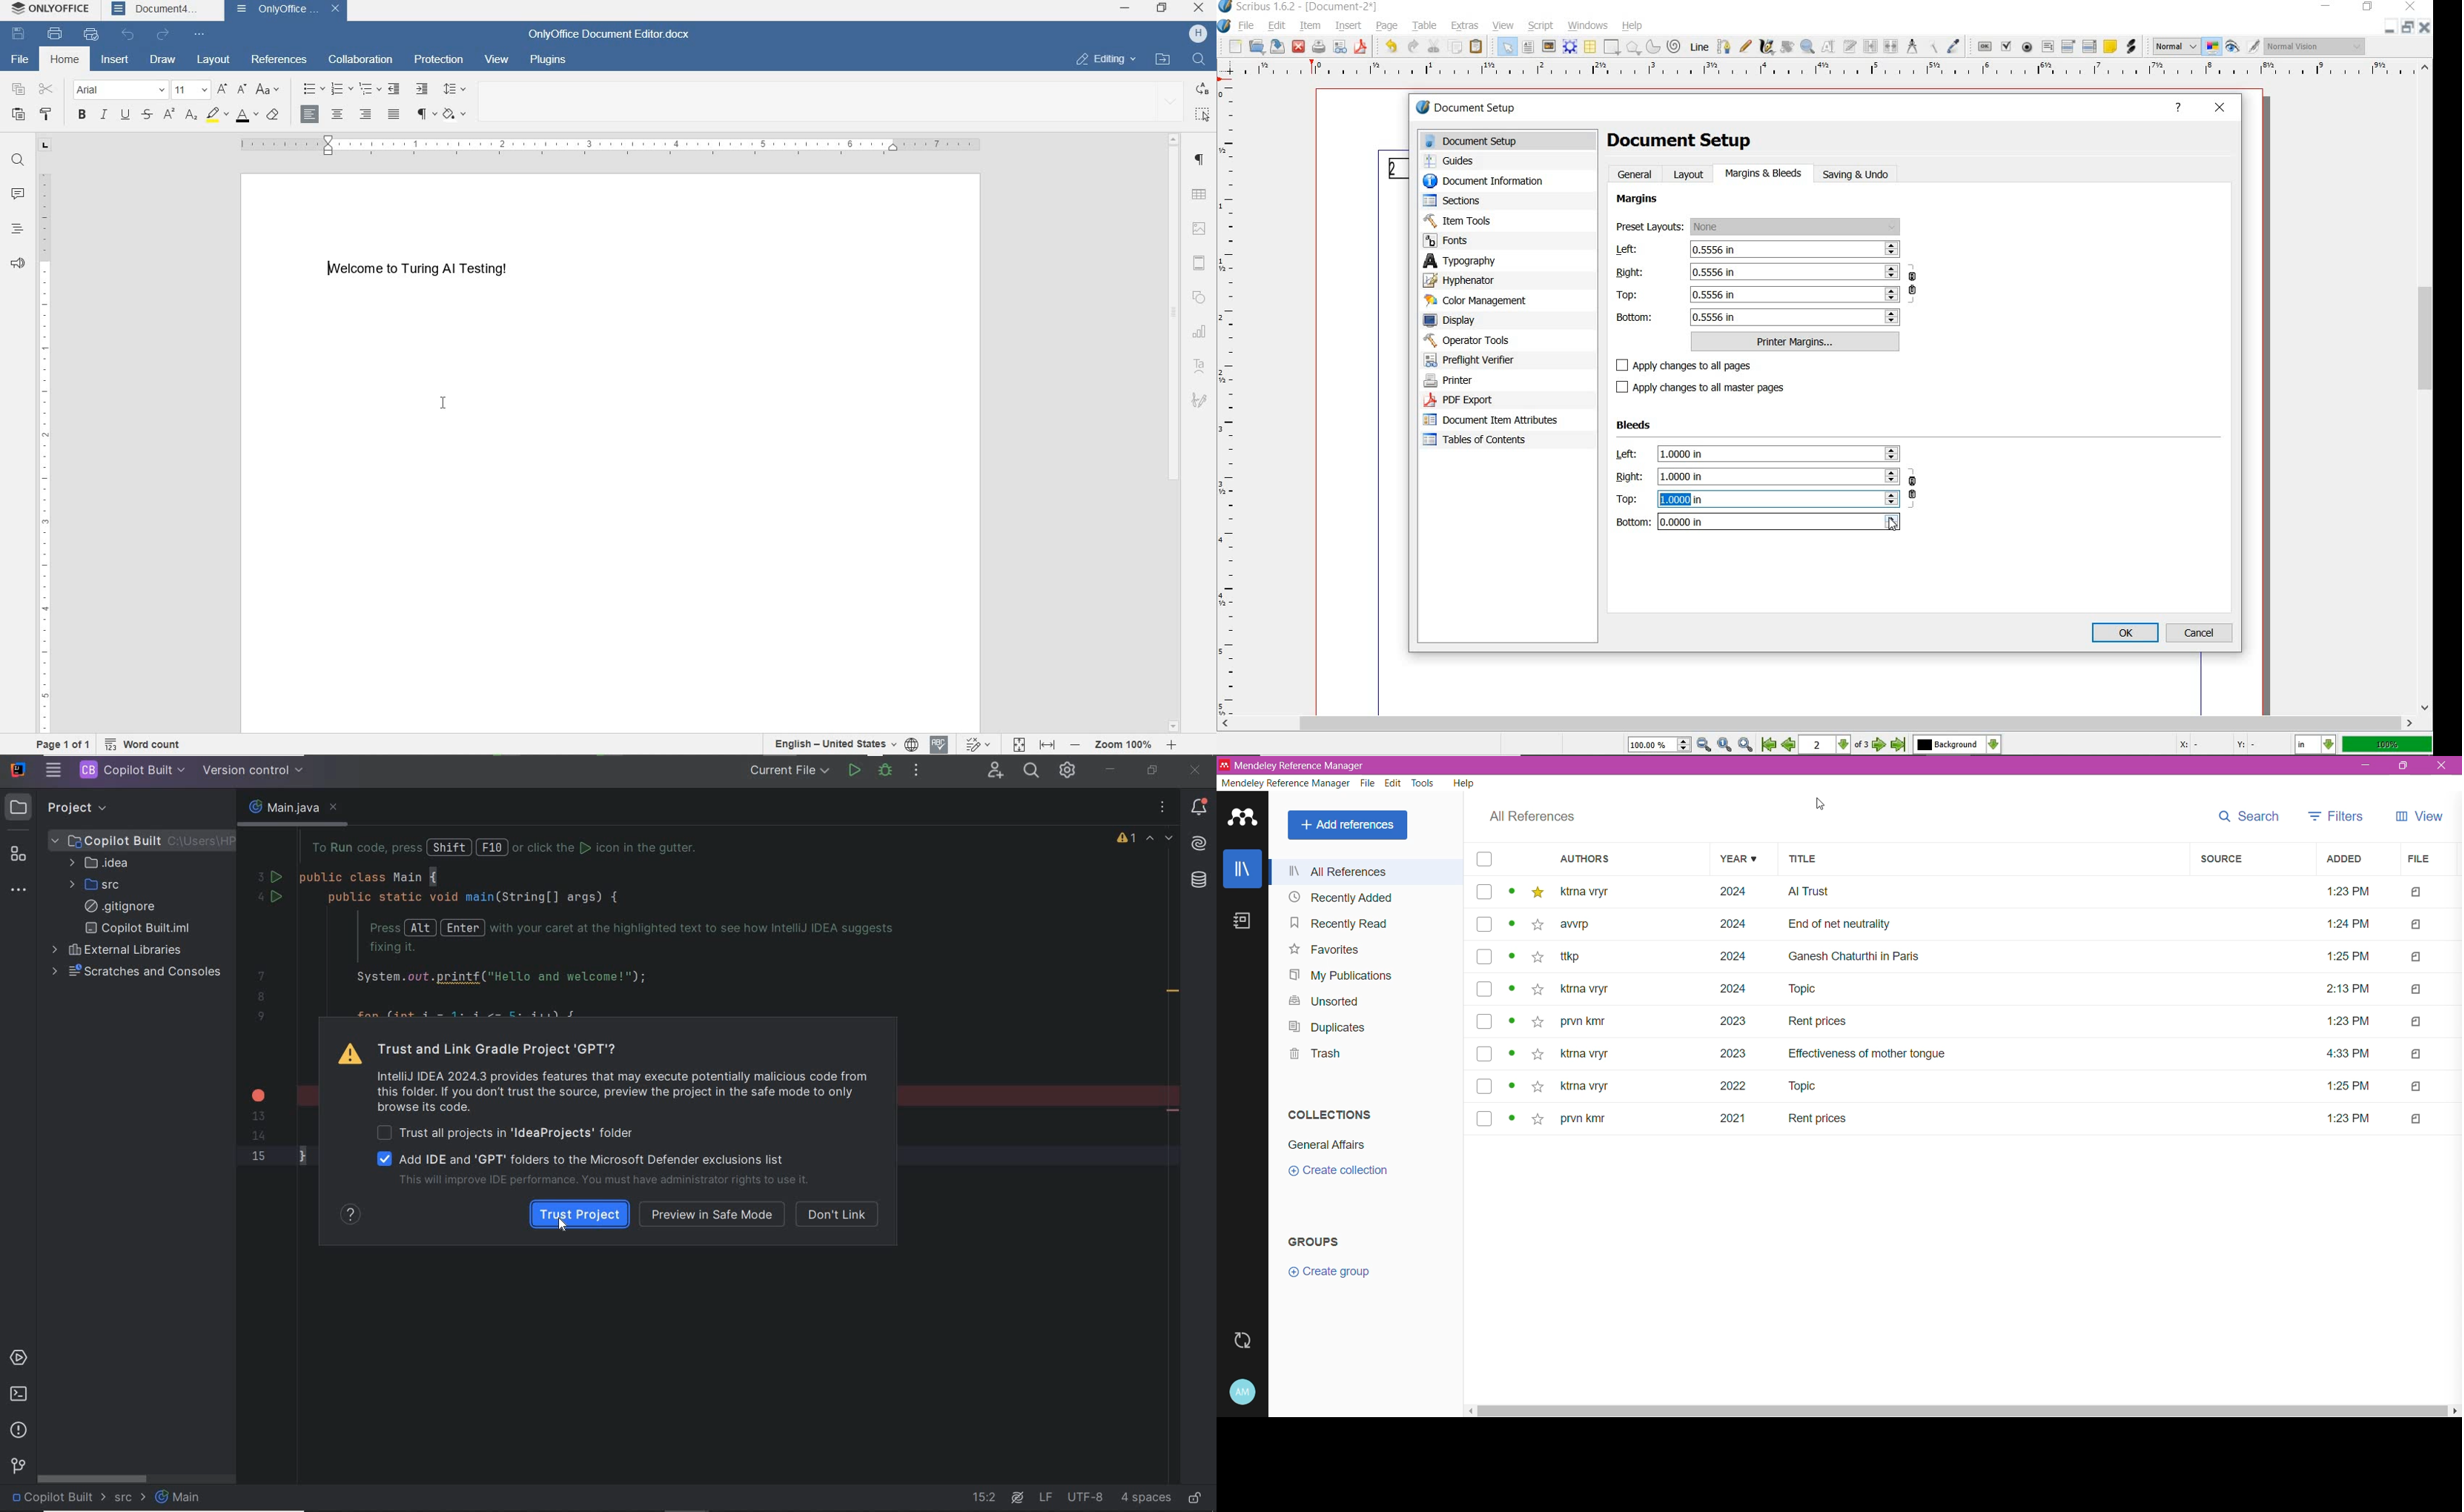 This screenshot has width=2464, height=1512. I want to click on link annotation, so click(2132, 47).